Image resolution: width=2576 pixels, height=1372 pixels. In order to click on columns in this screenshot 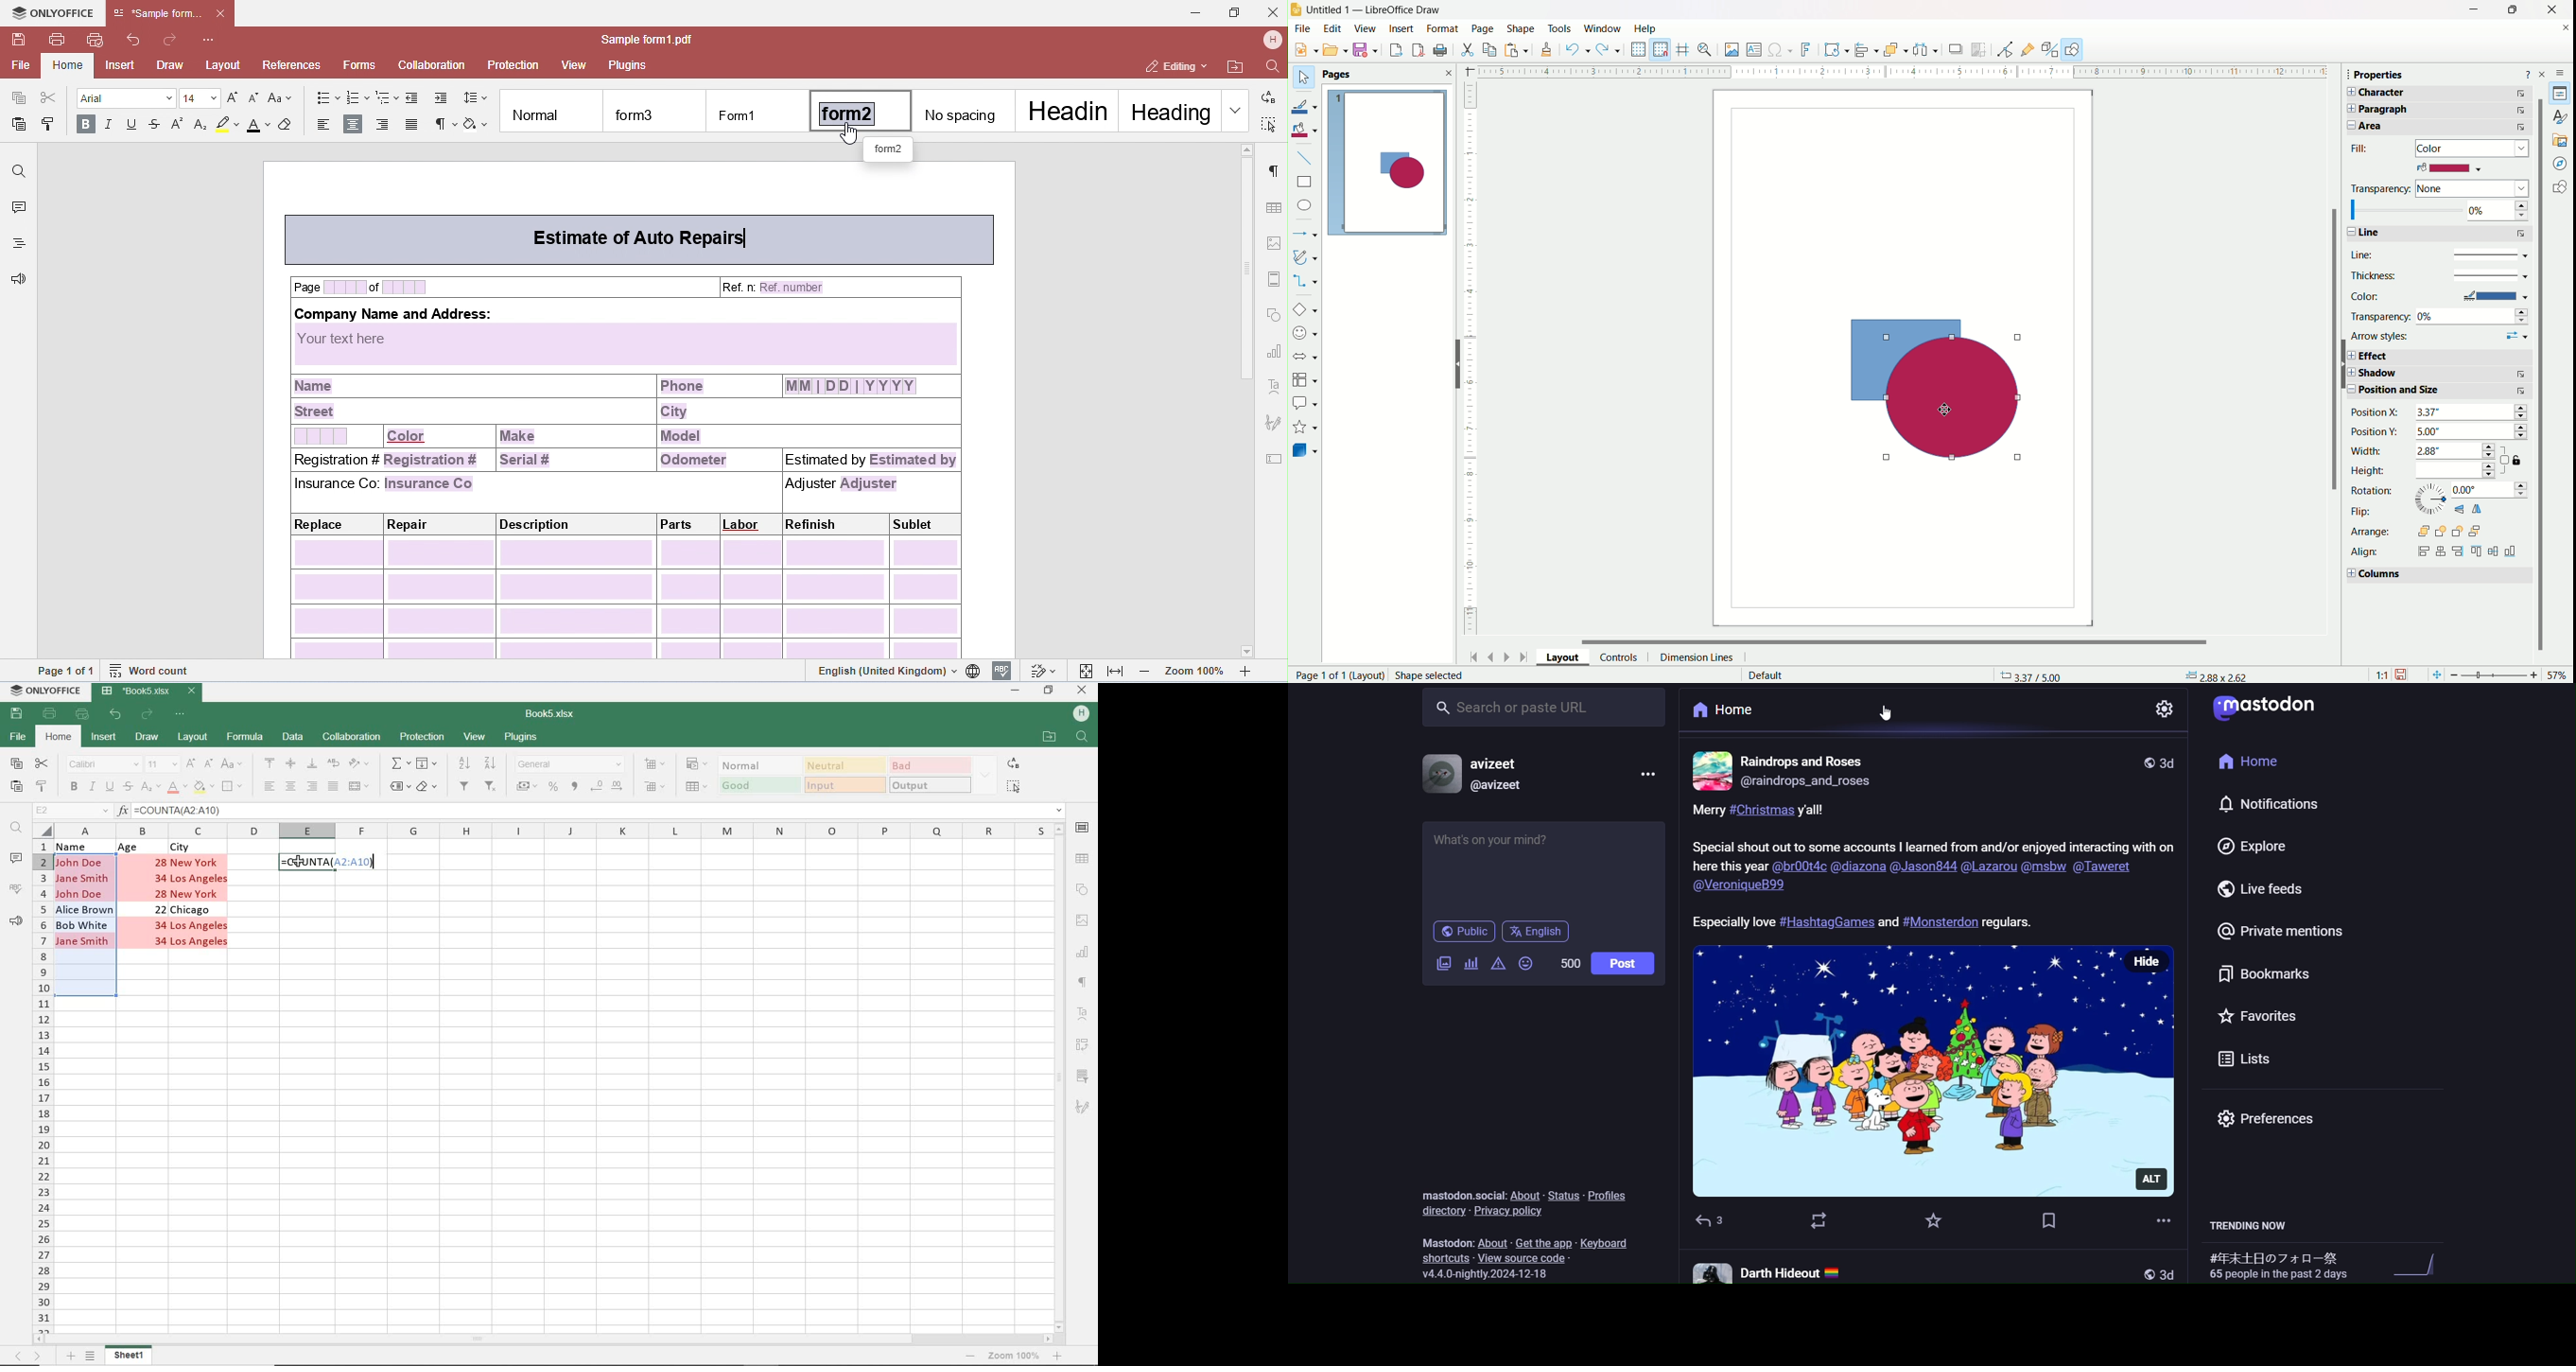, I will do `click(2435, 576)`.